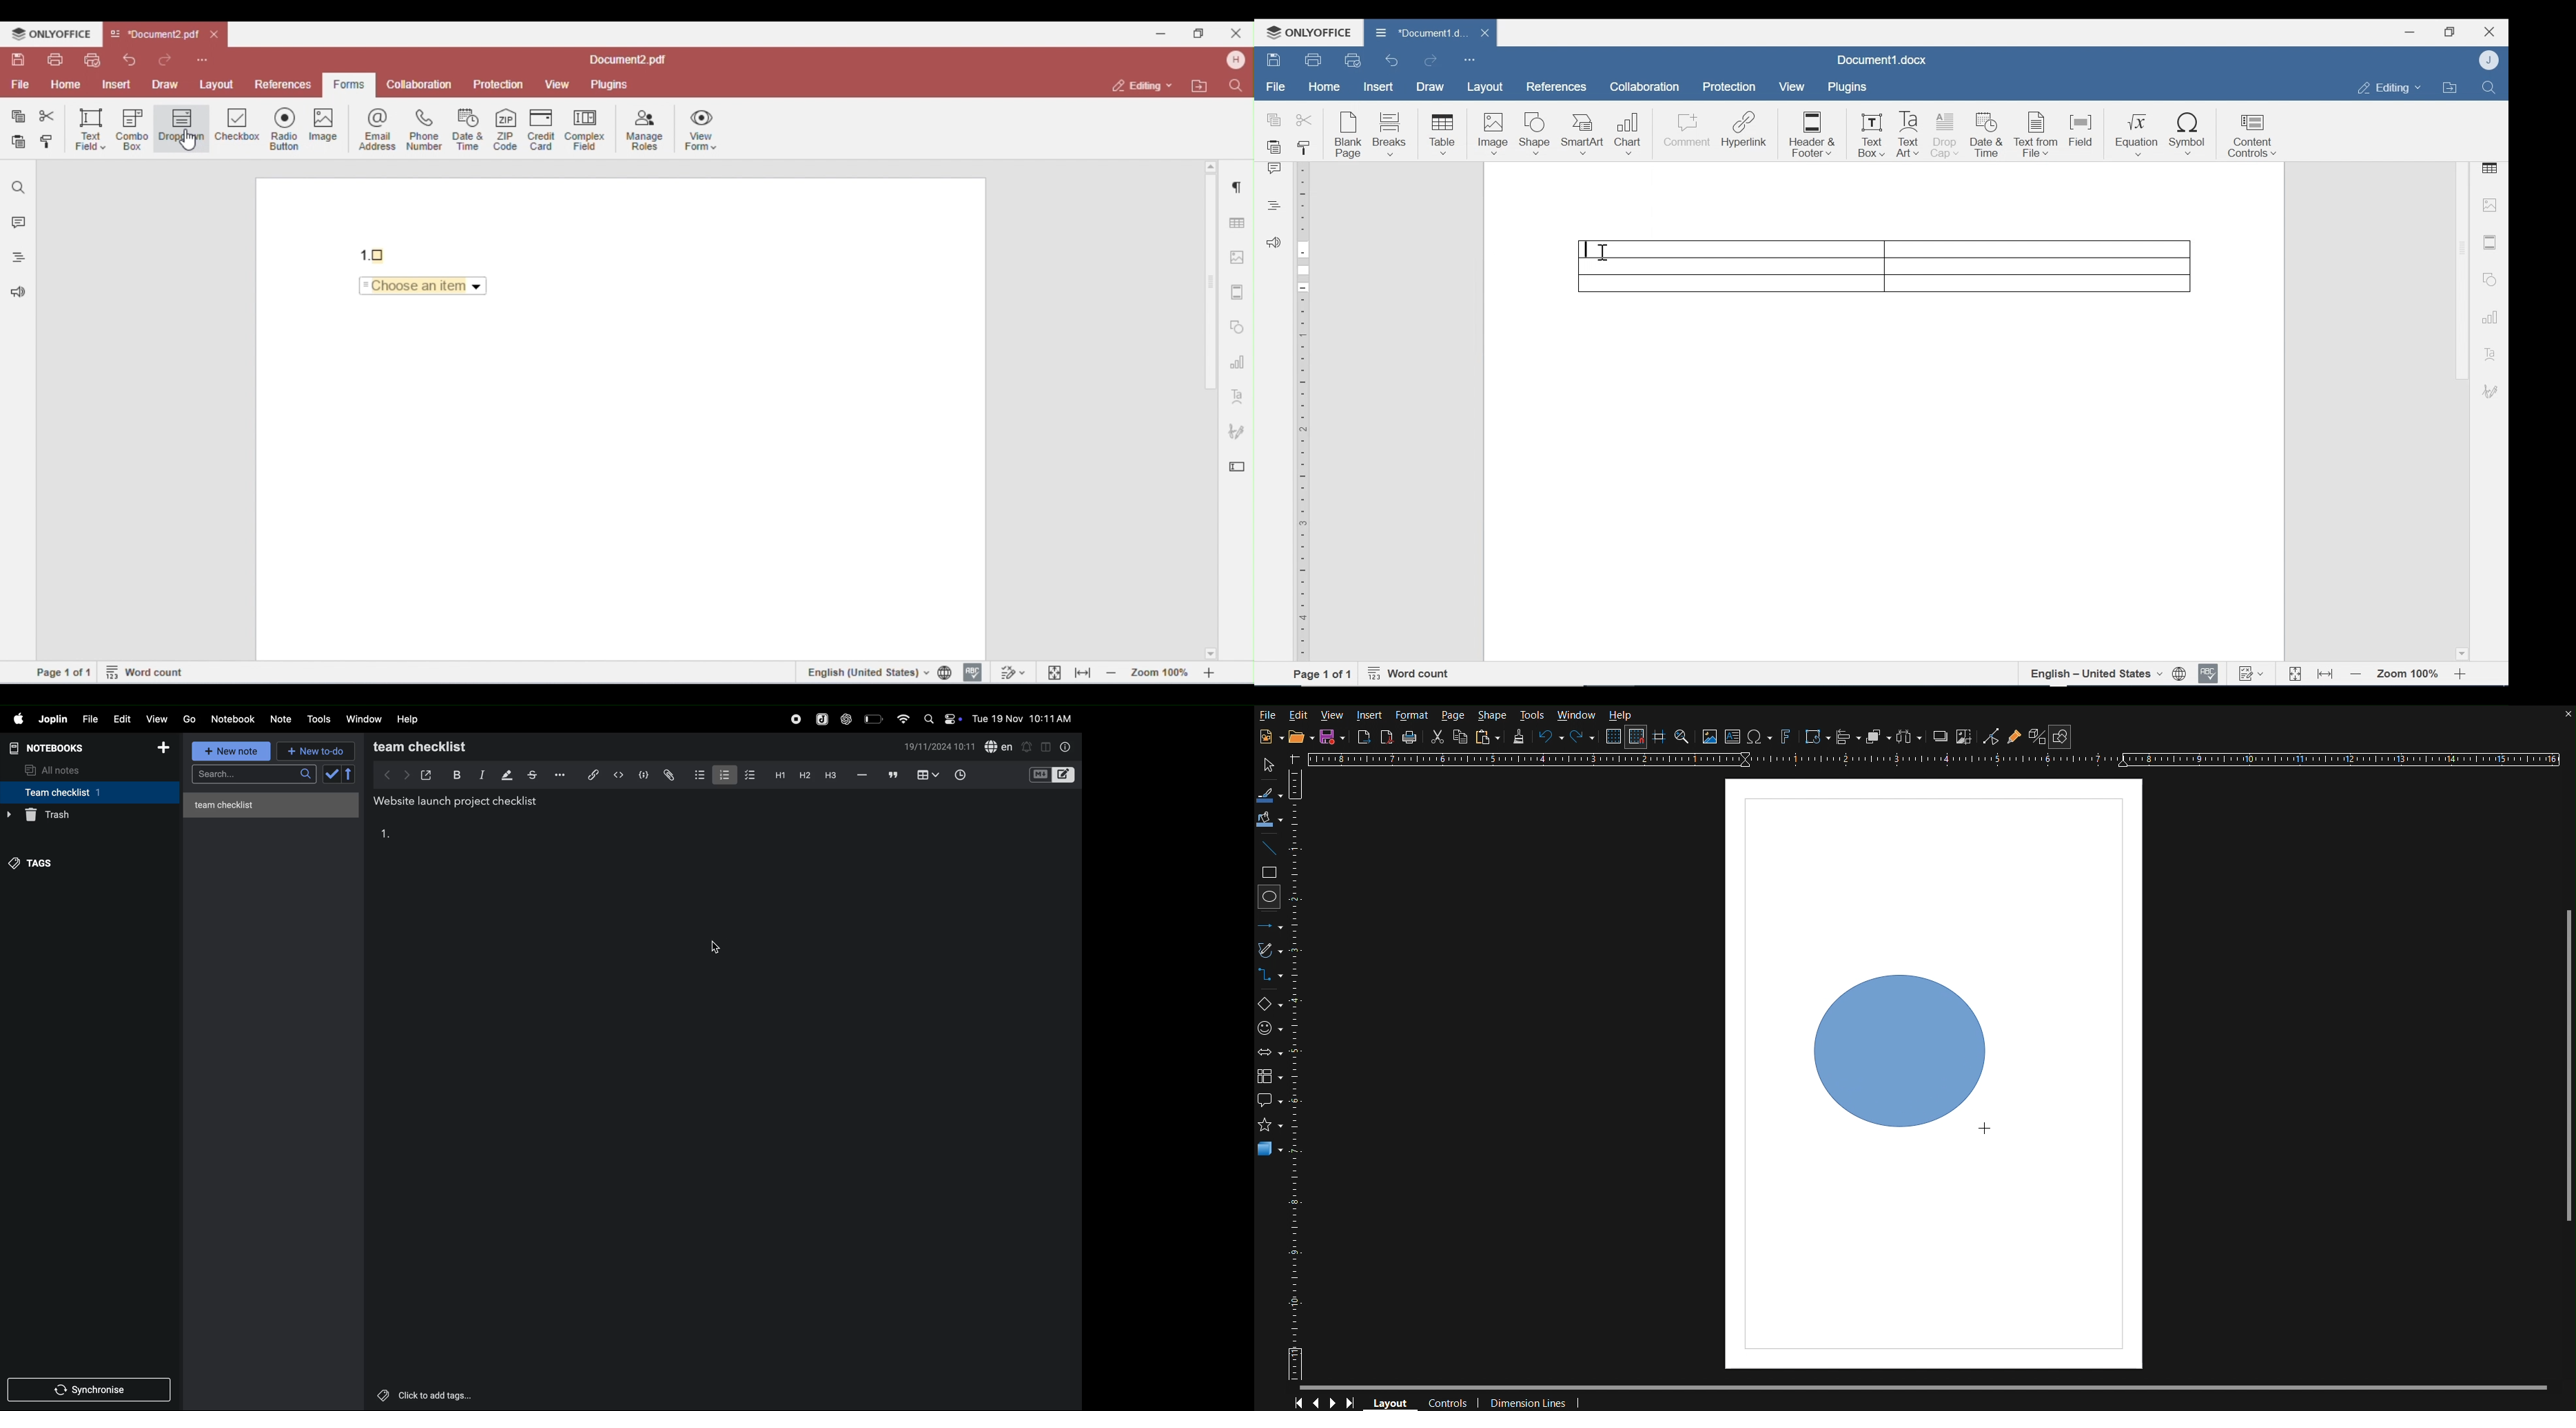 This screenshot has width=2576, height=1428. I want to click on Show Draw Functions, so click(2061, 737).